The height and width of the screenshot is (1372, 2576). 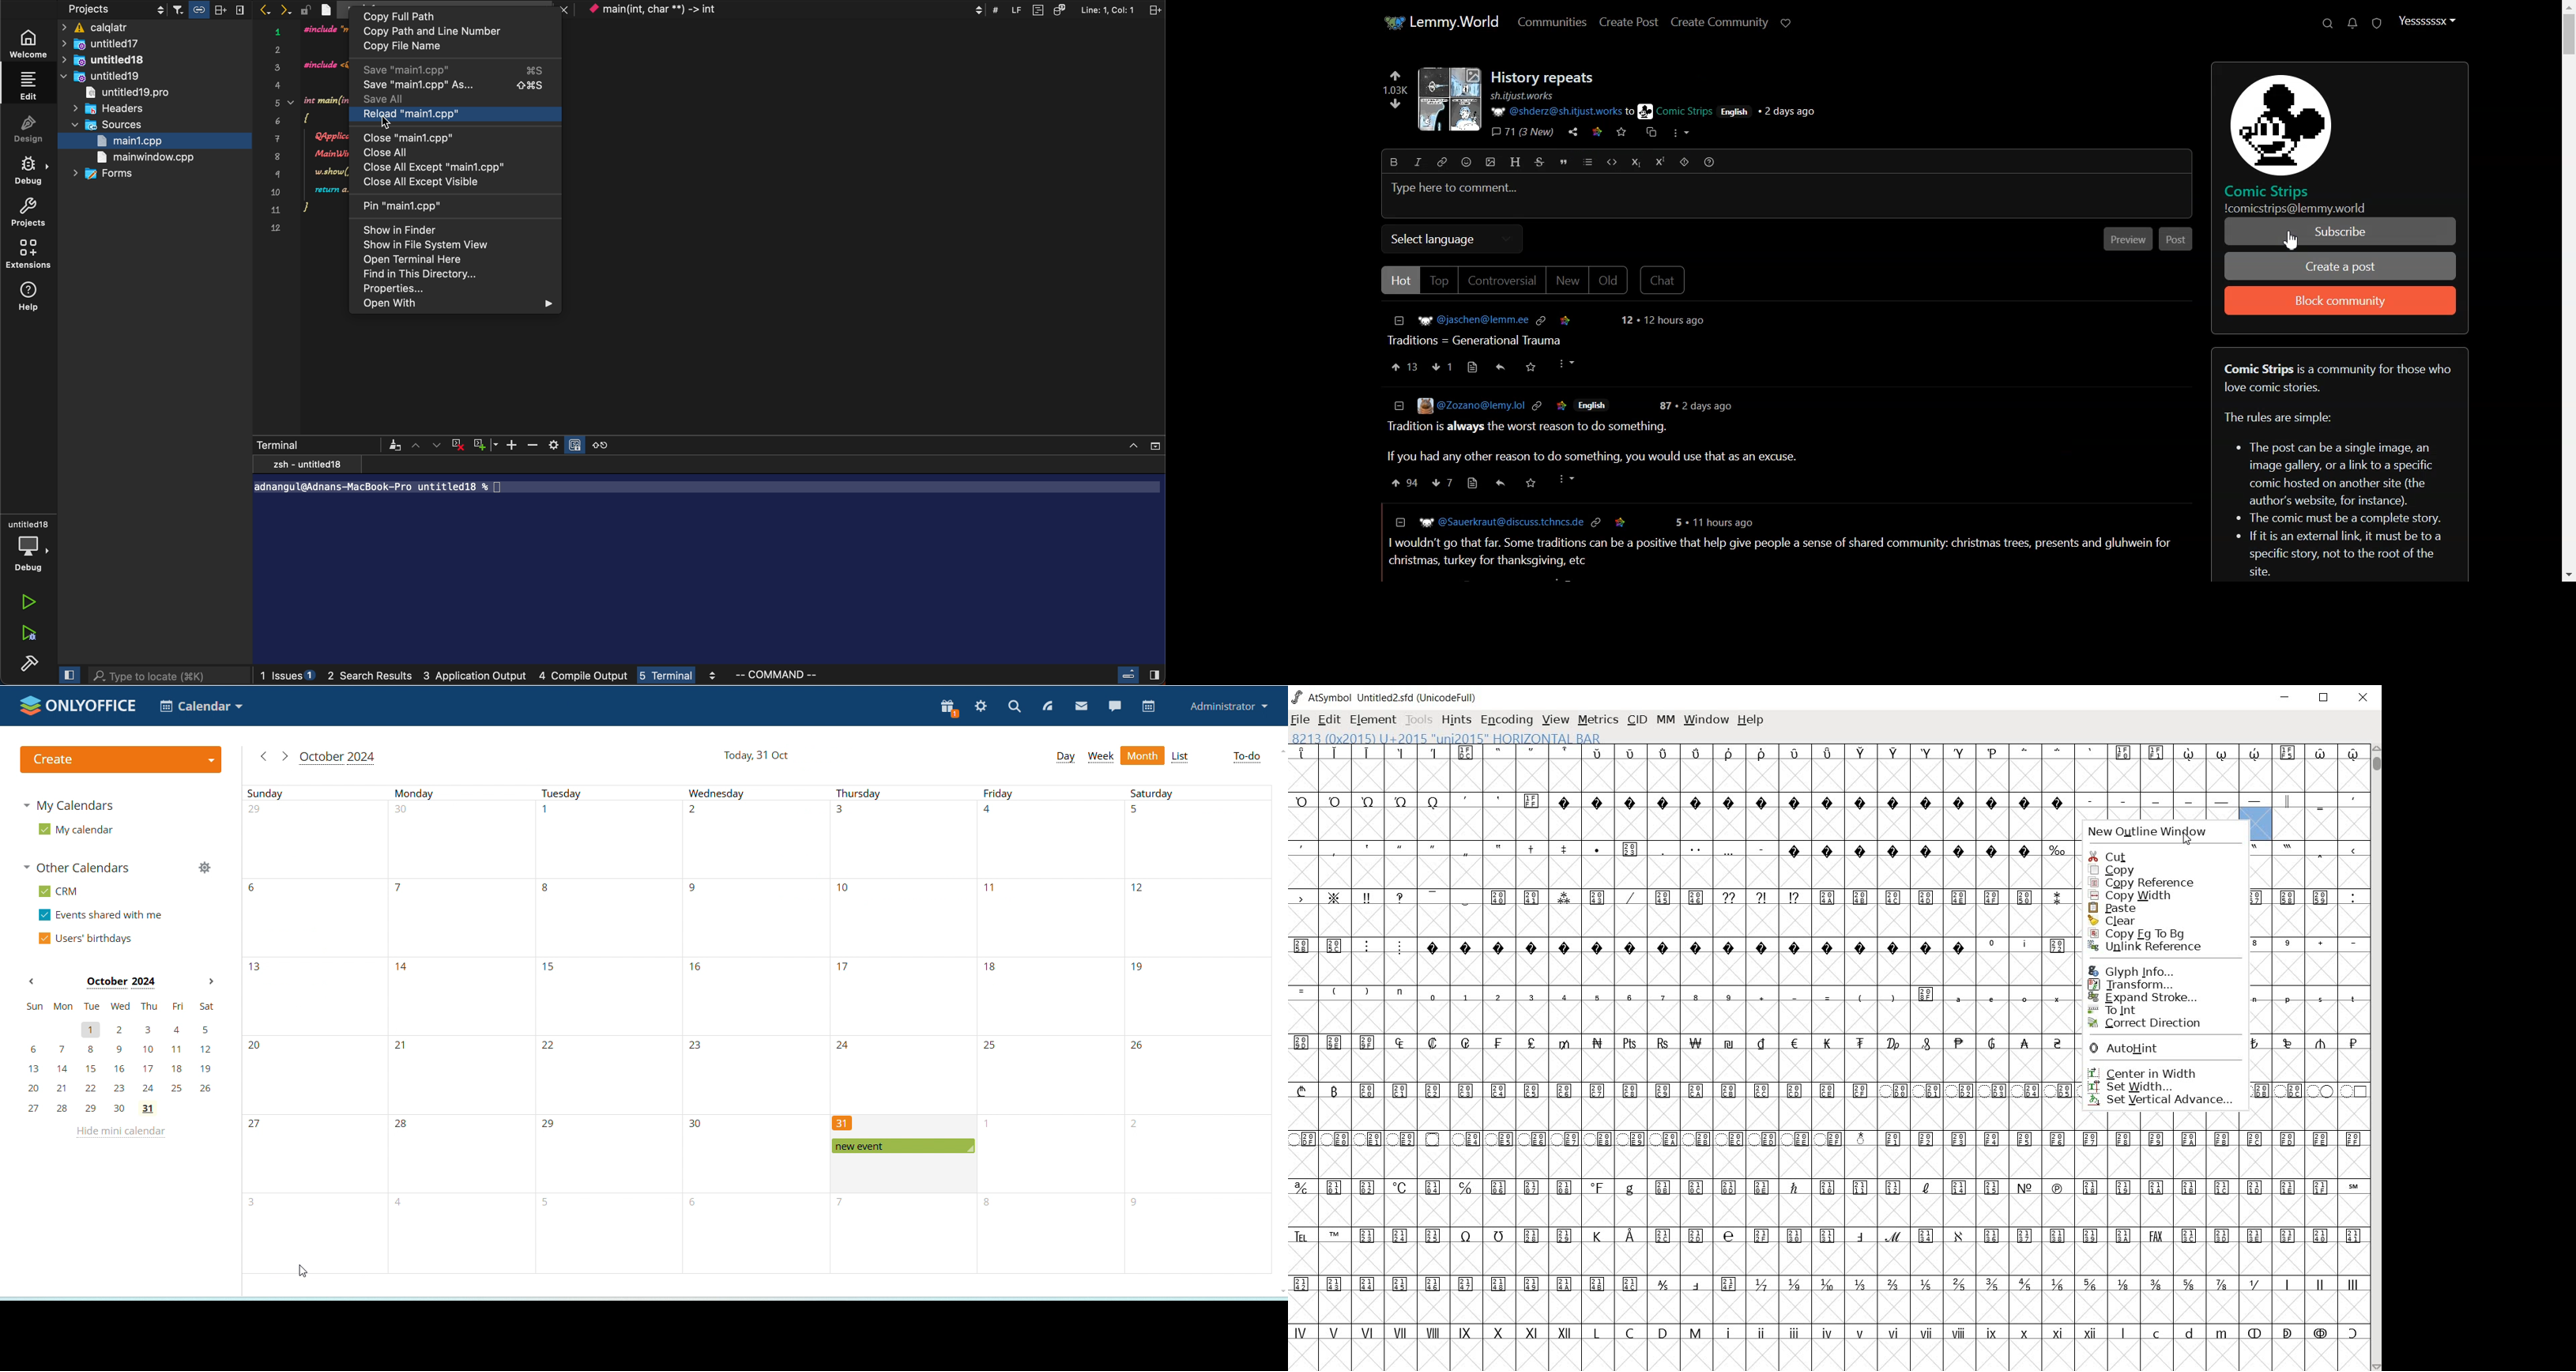 What do you see at coordinates (487, 445) in the screenshot?
I see `plus` at bounding box center [487, 445].